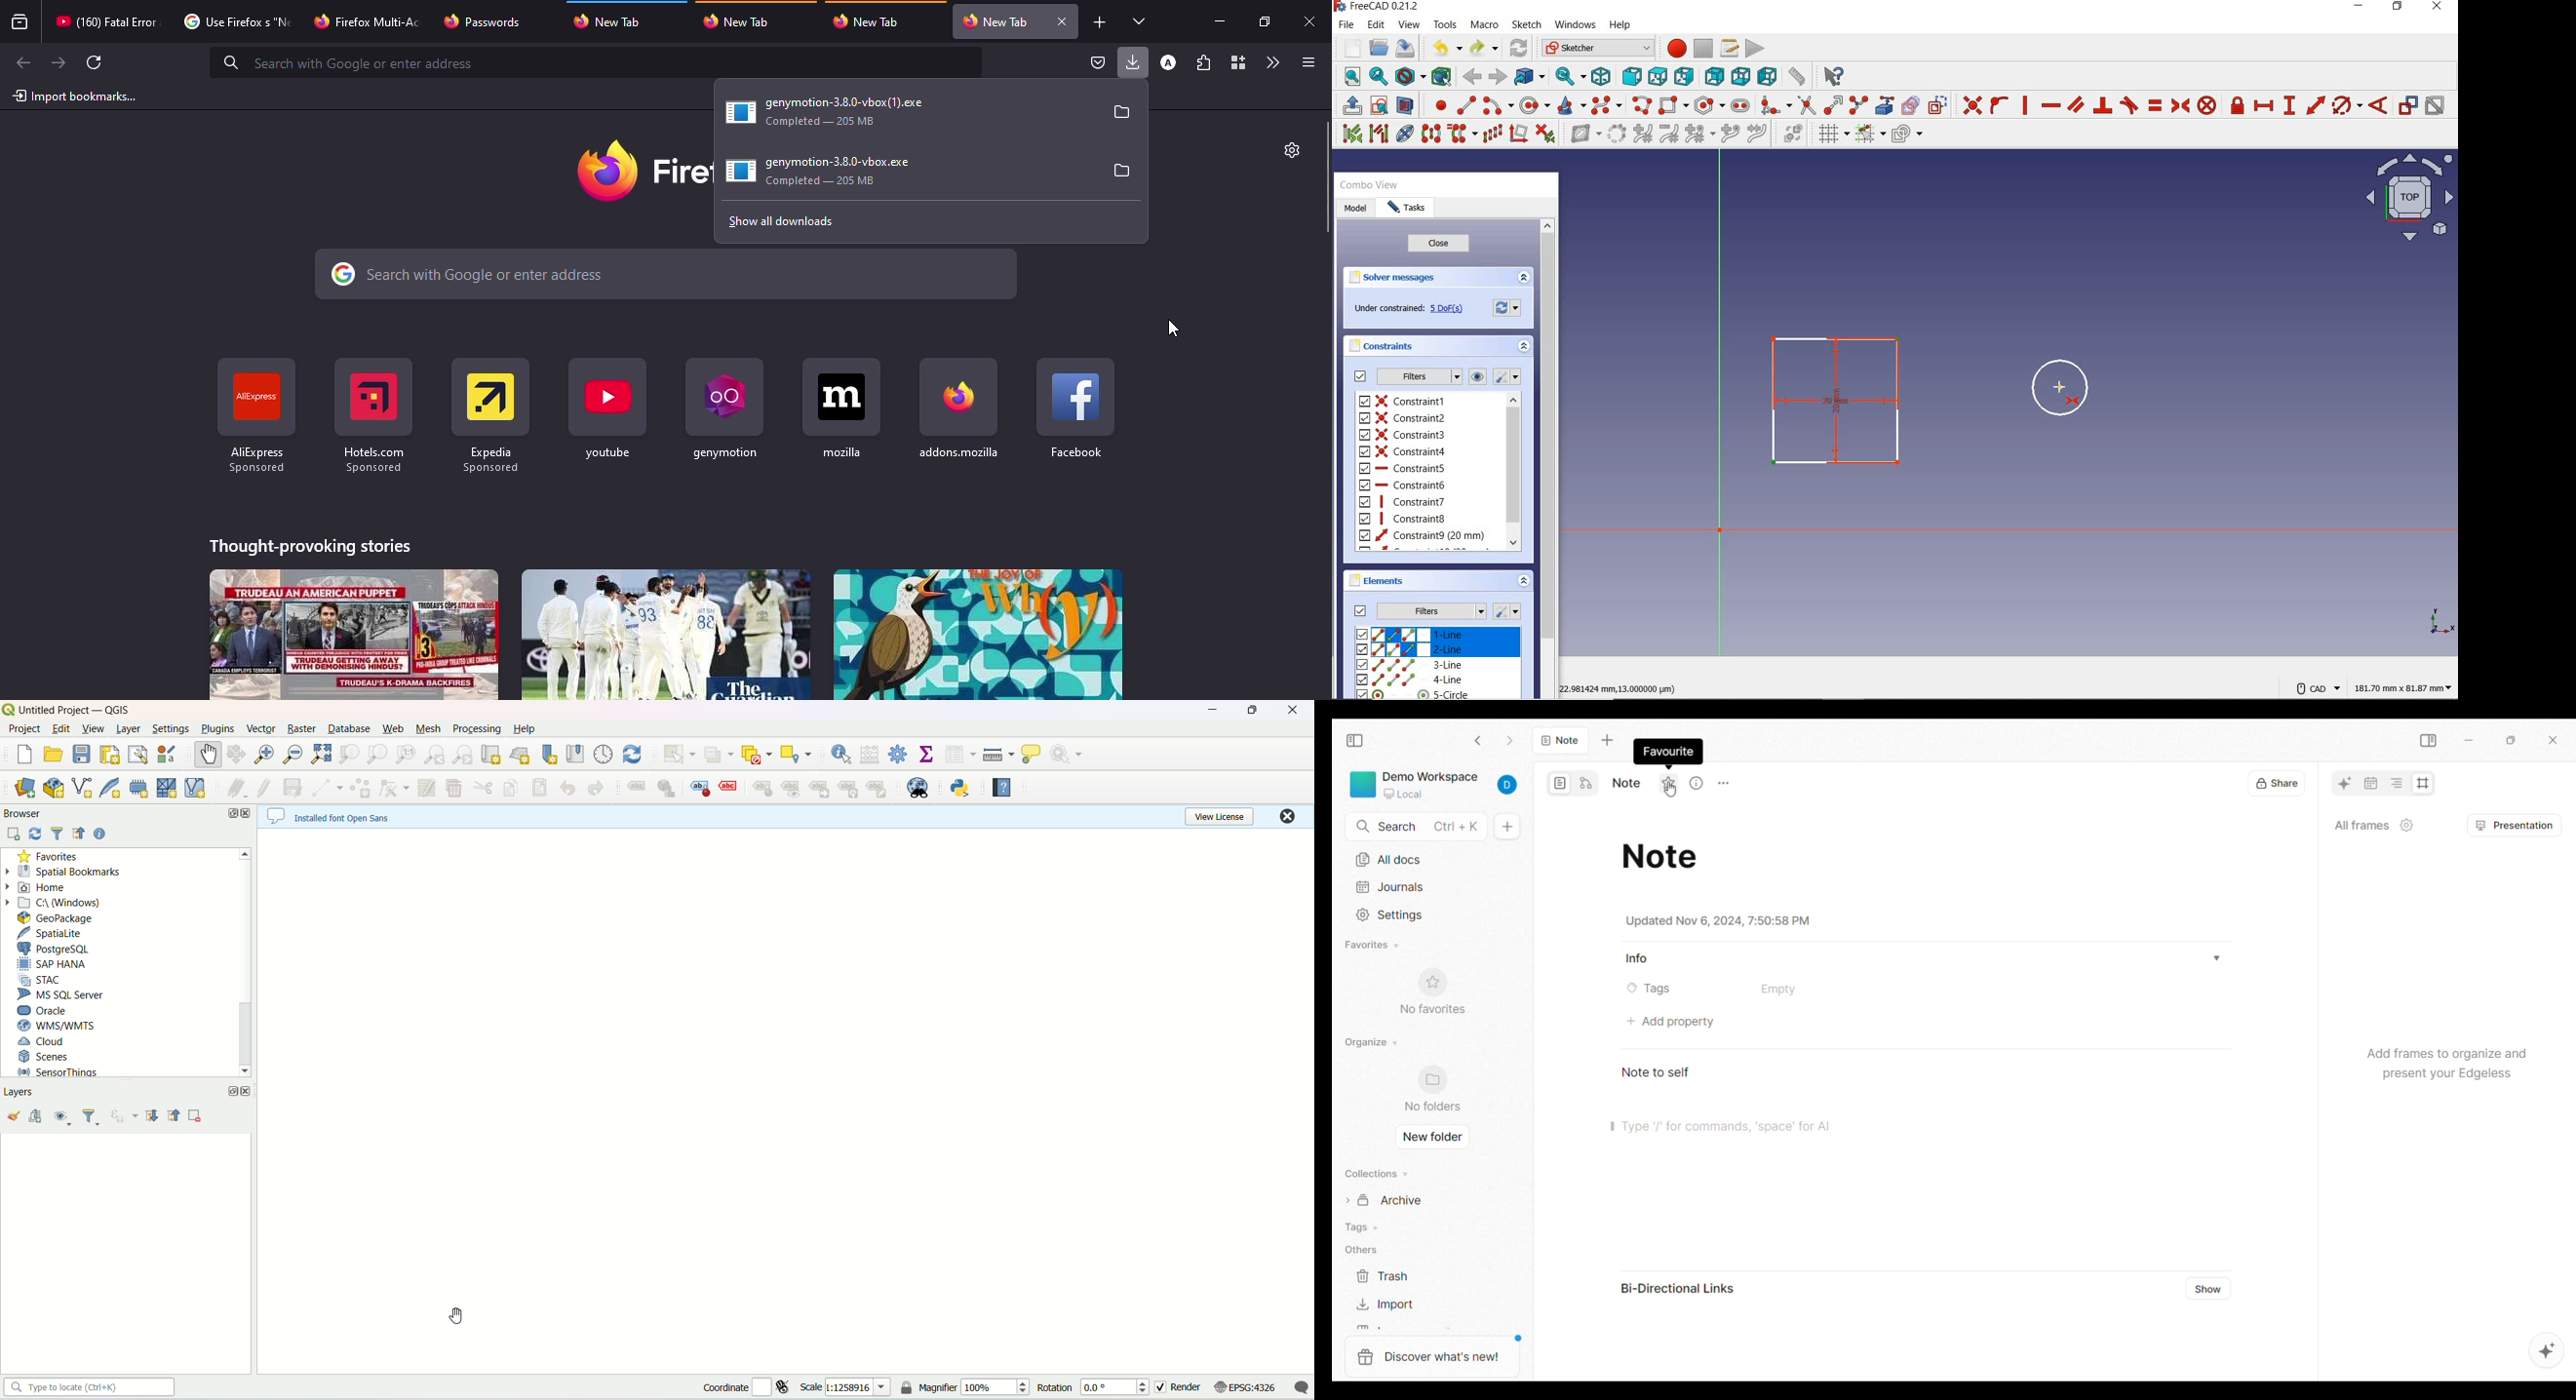 The image size is (2576, 1400). I want to click on 3D map view, so click(523, 755).